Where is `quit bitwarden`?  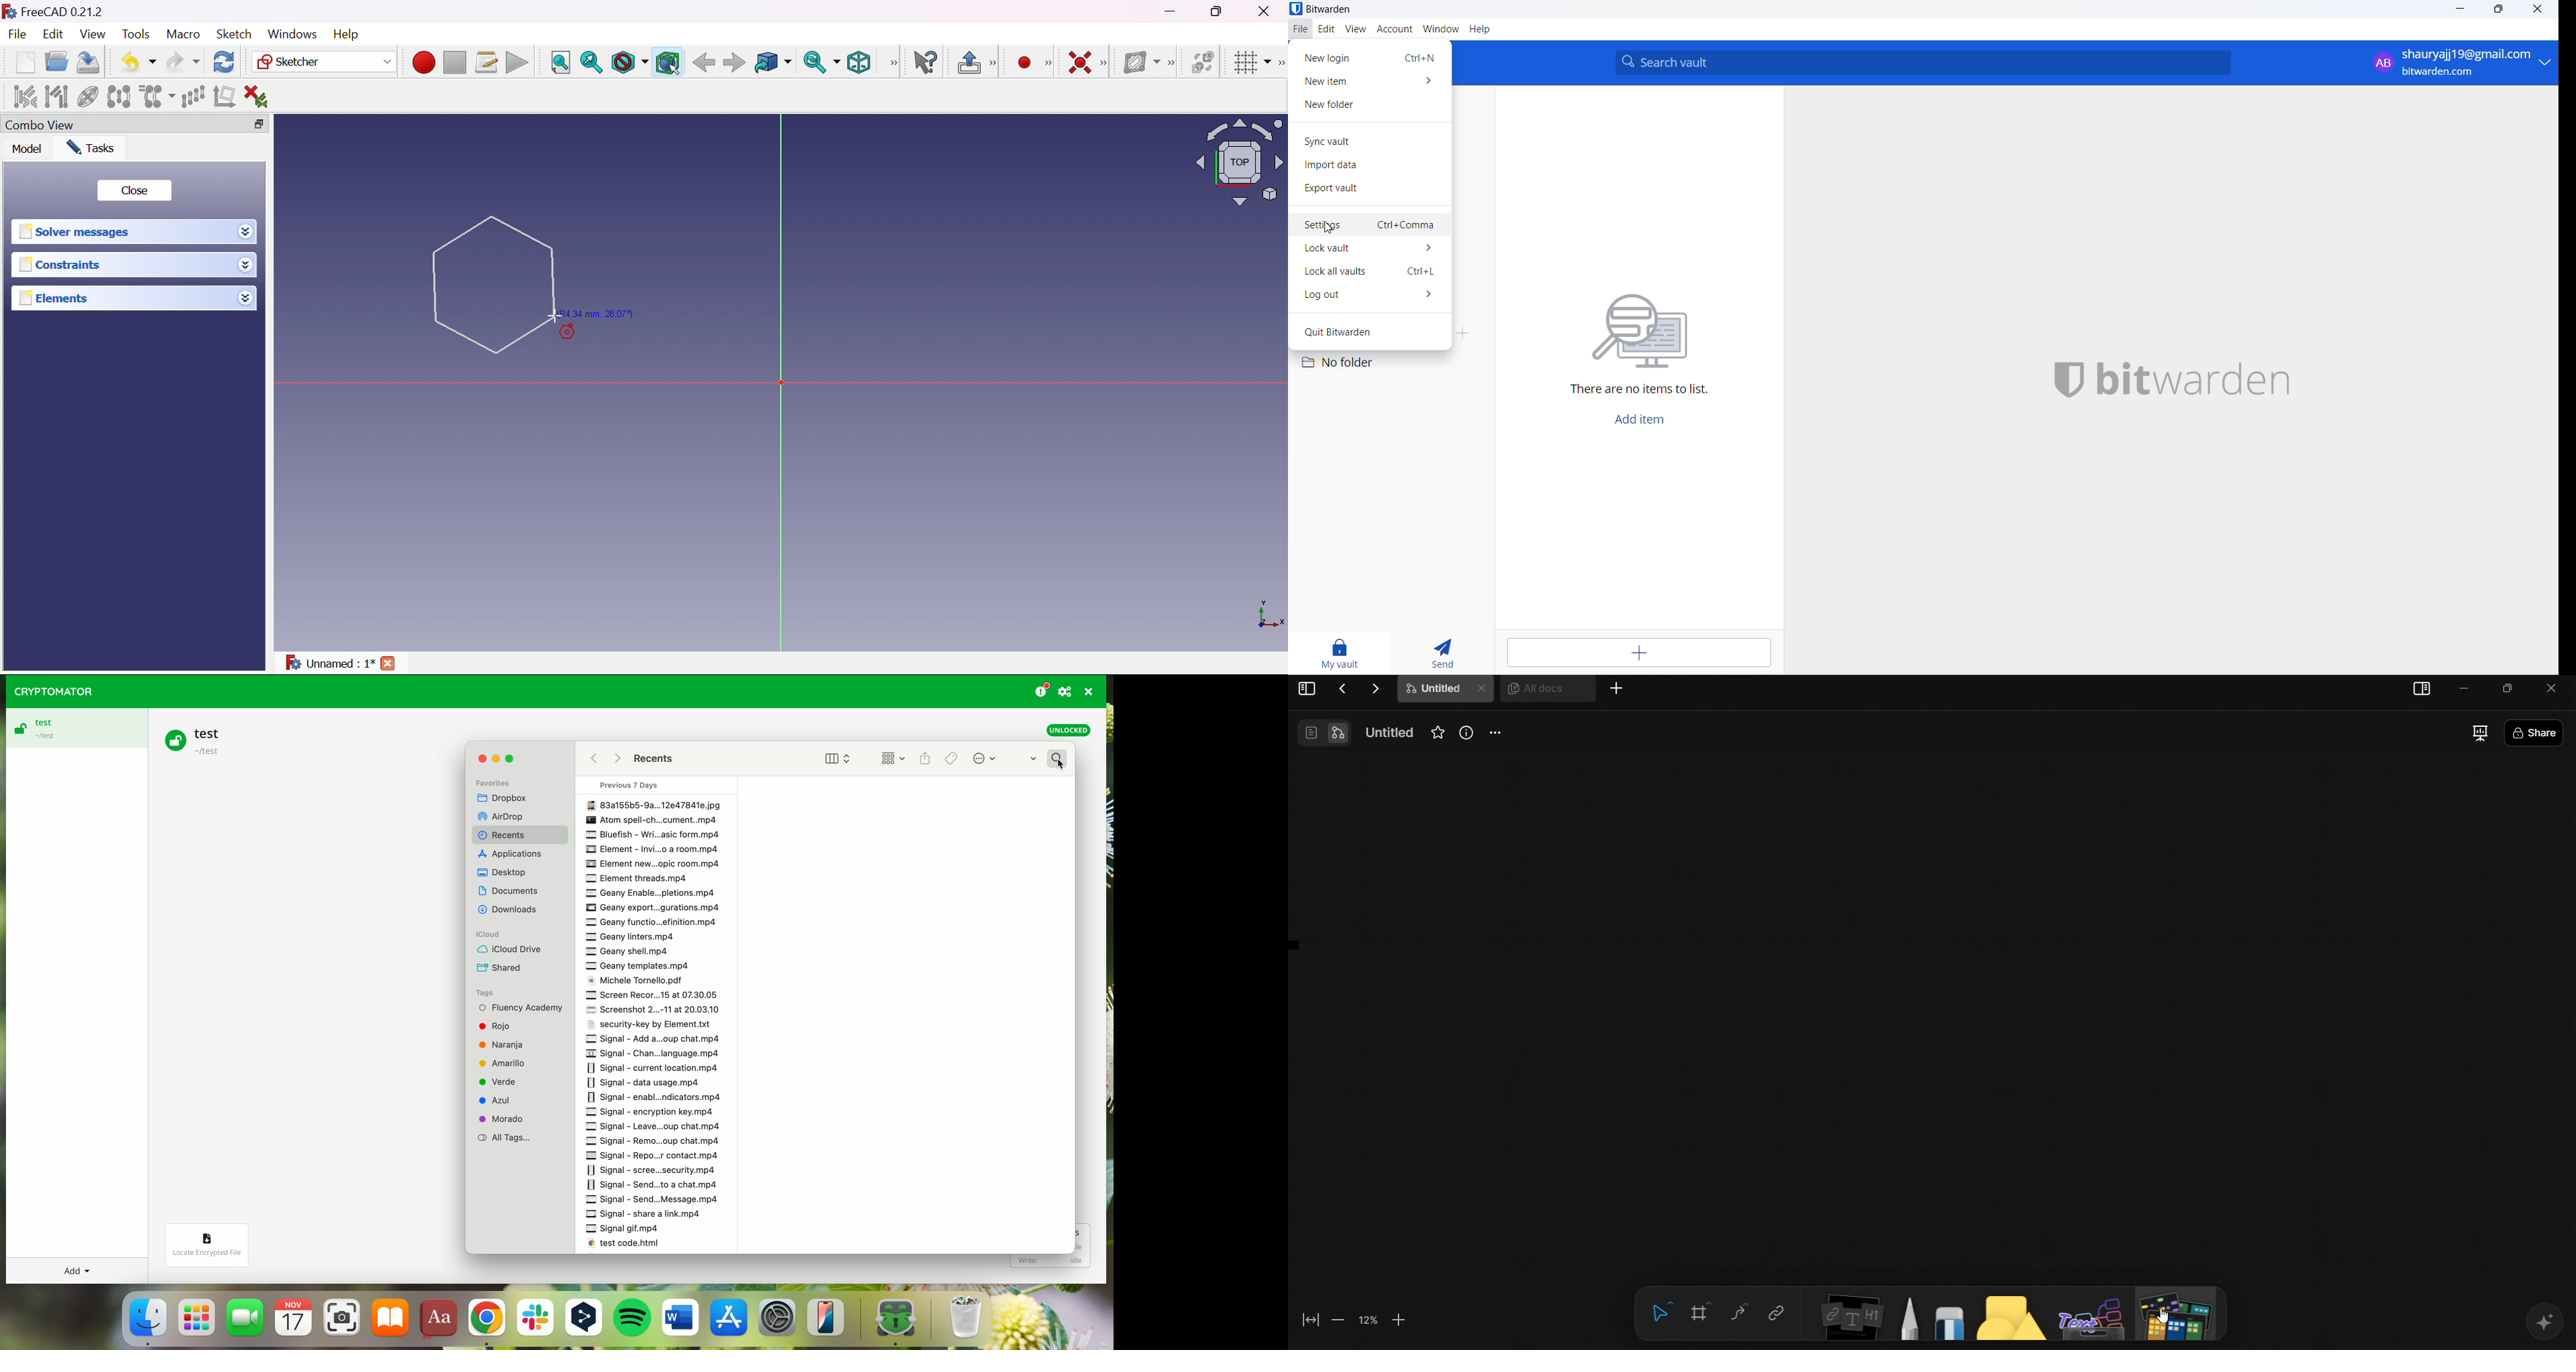 quit bitwarden is located at coordinates (1365, 333).